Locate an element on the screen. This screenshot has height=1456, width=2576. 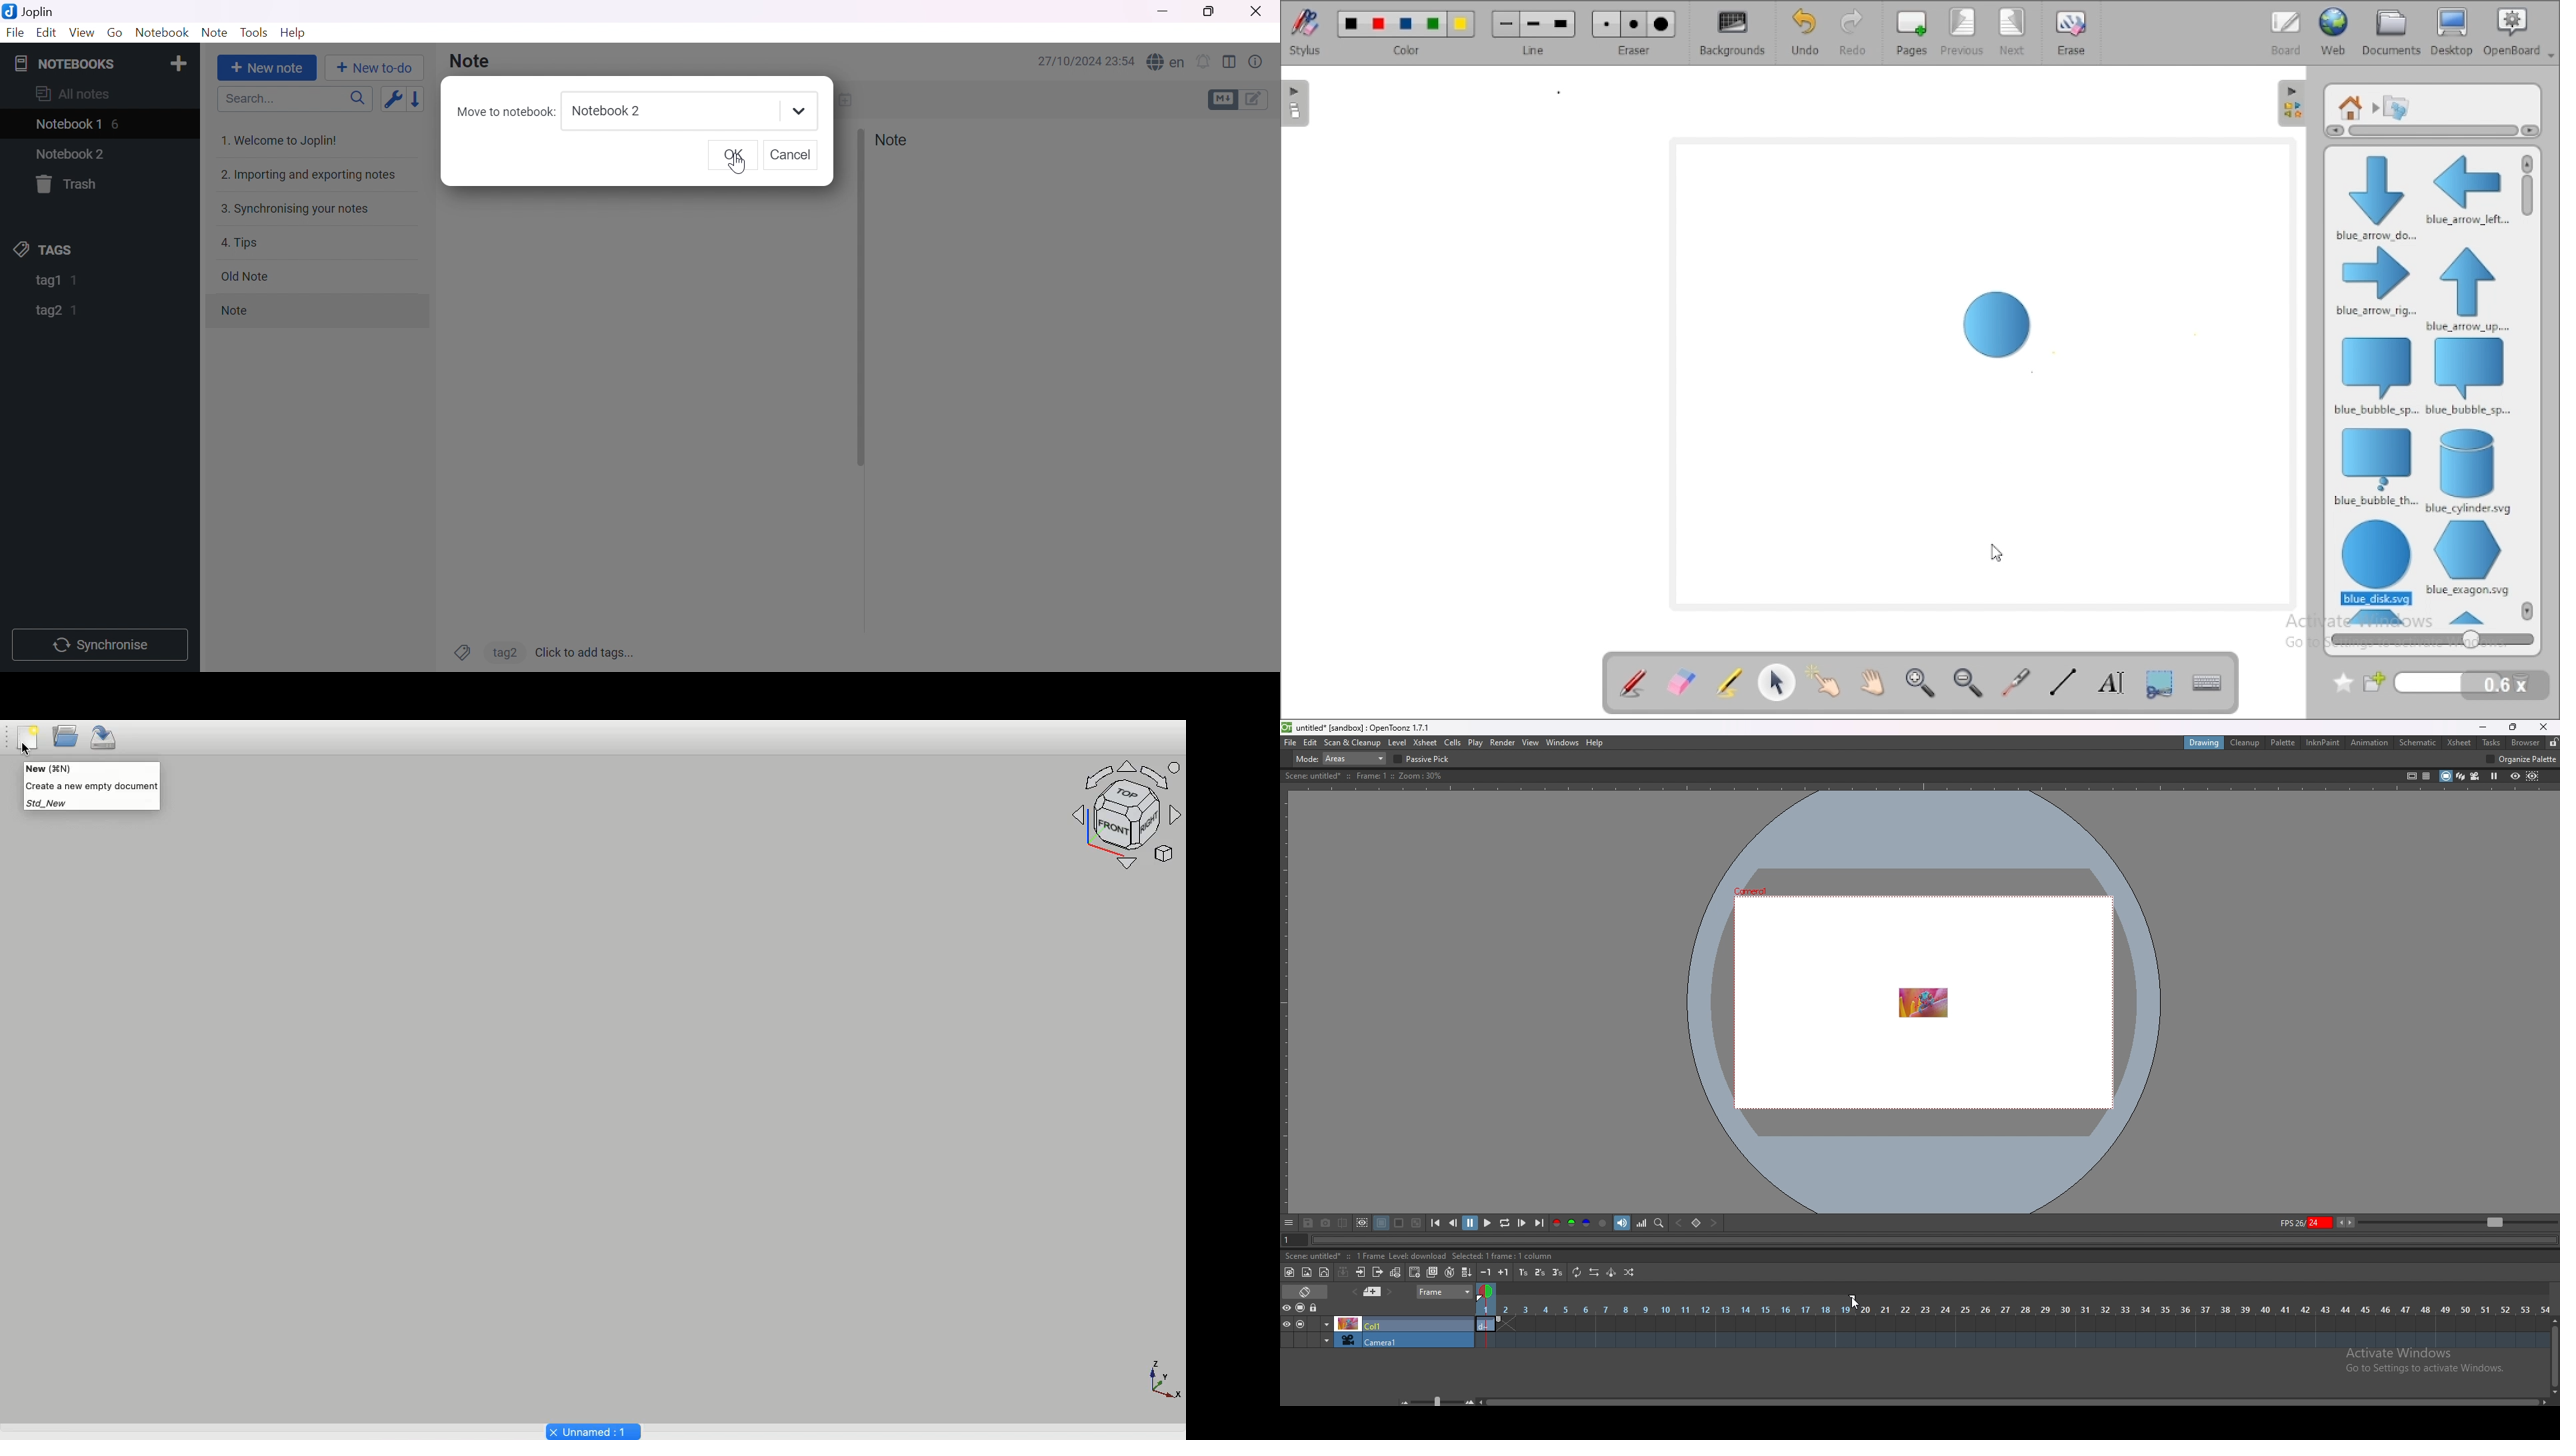
 is located at coordinates (735, 167).